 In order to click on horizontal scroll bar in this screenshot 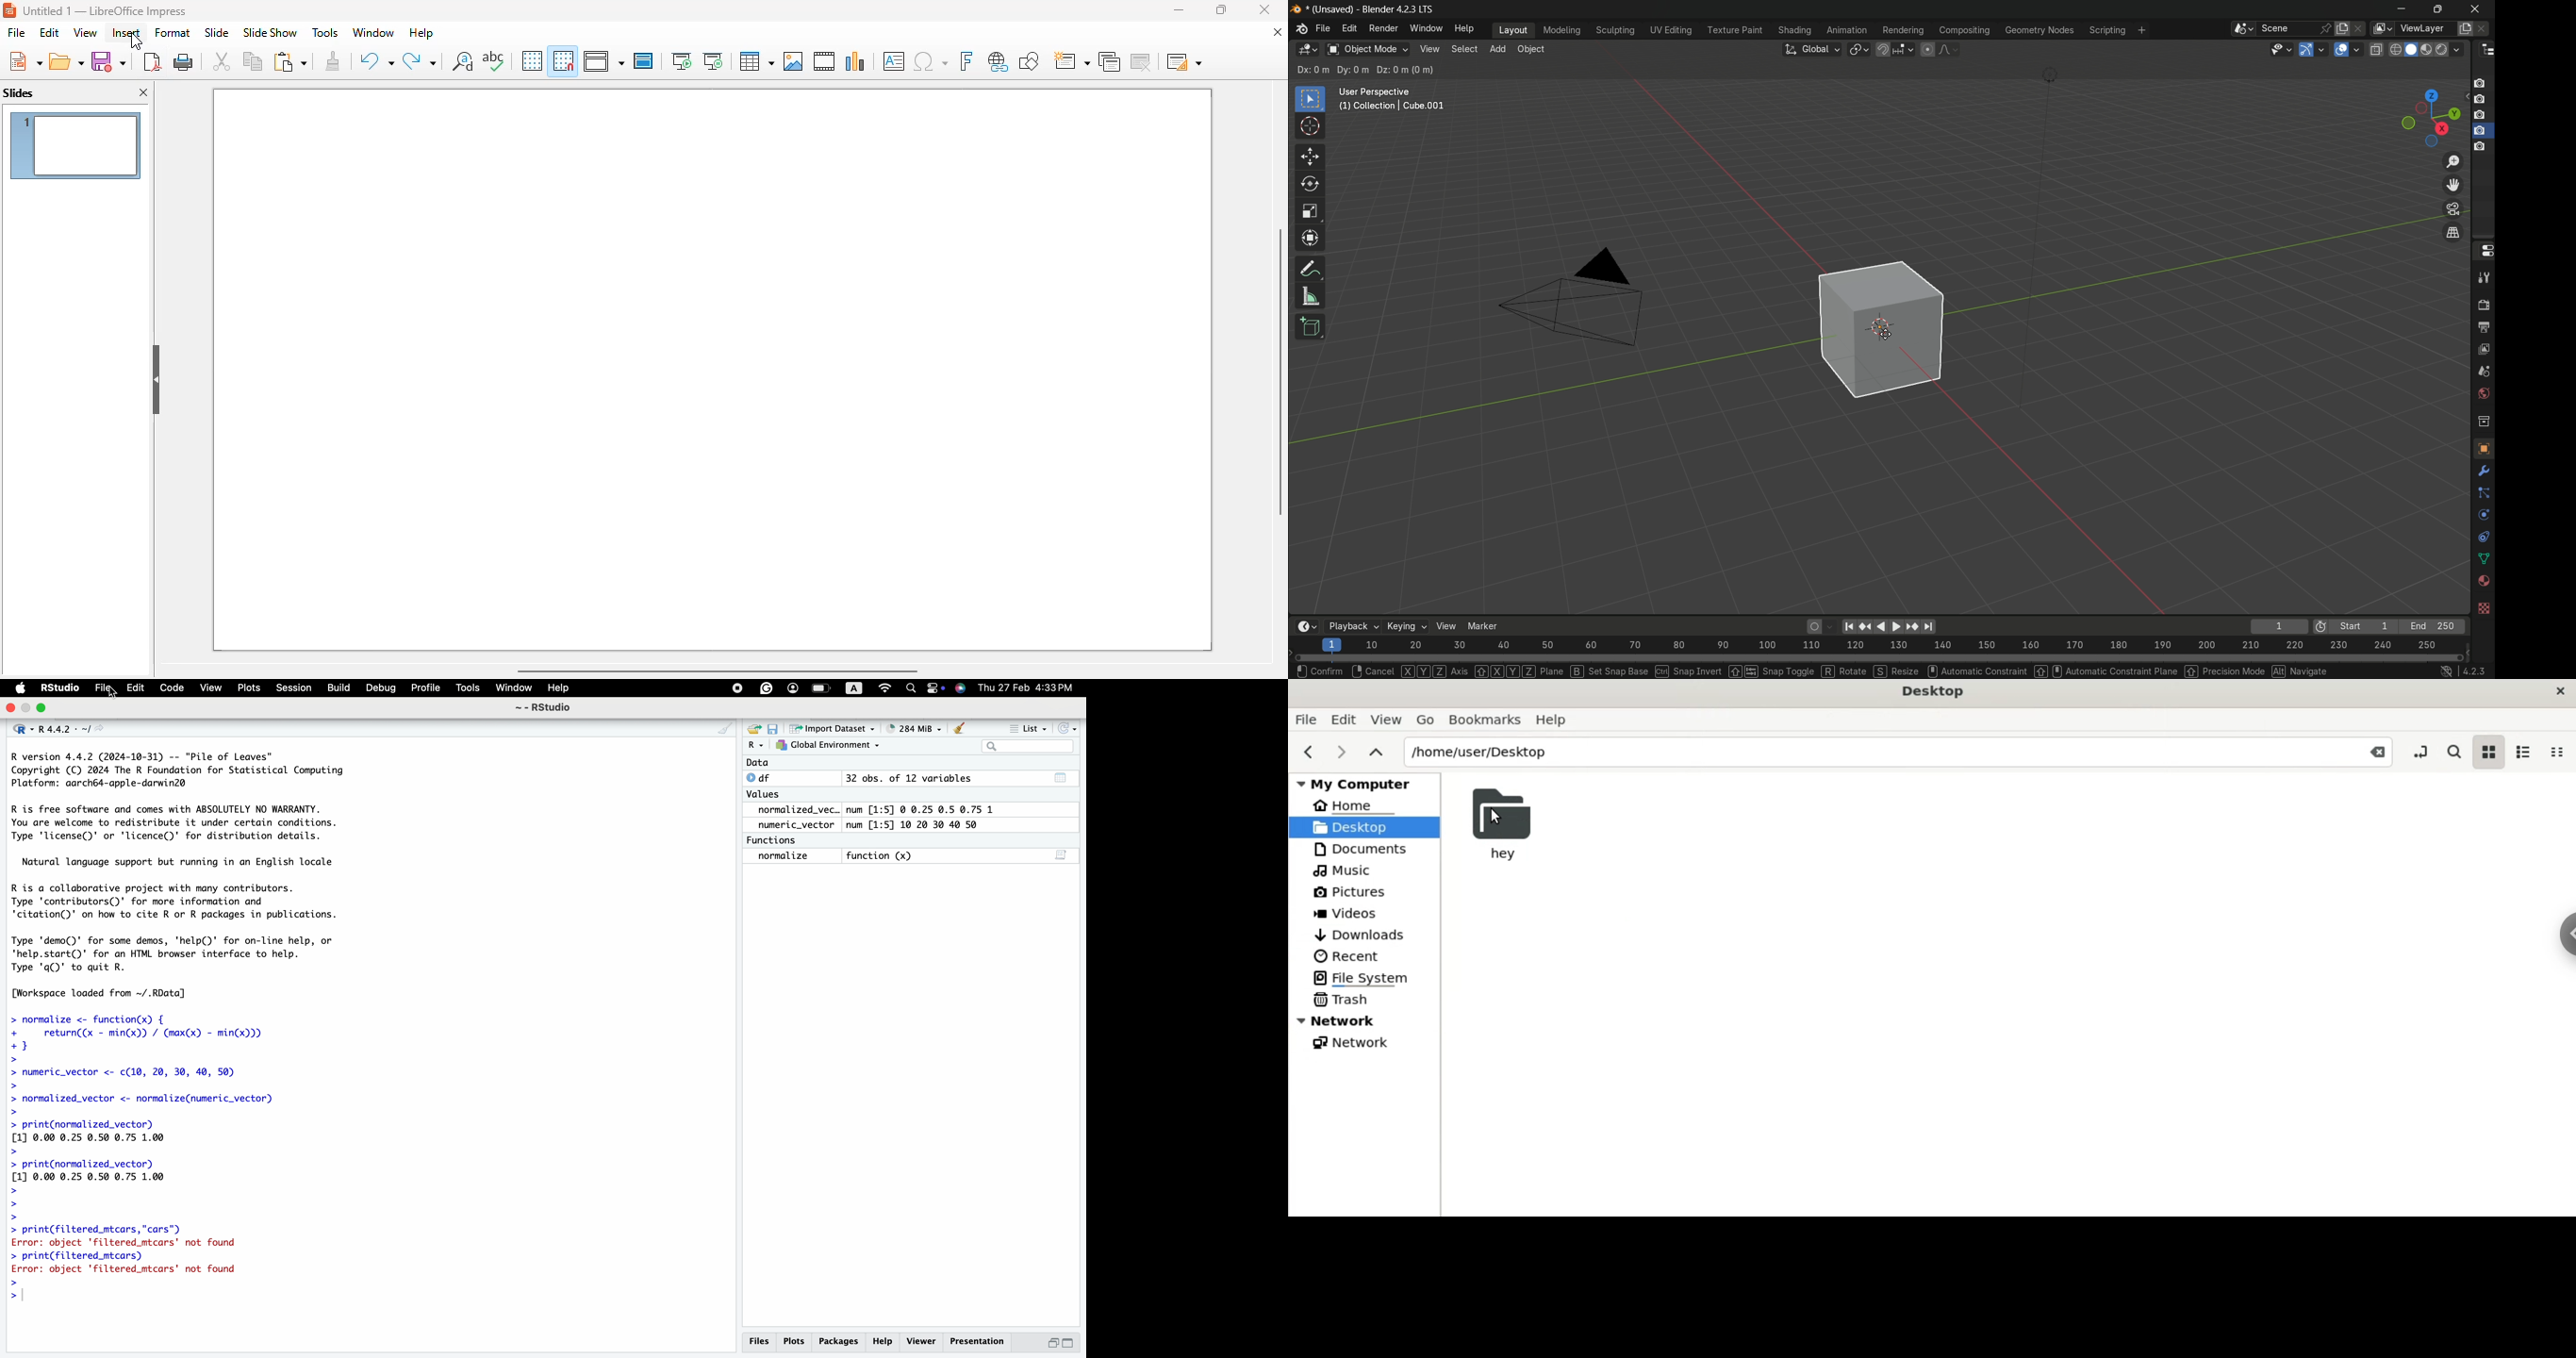, I will do `click(716, 670)`.